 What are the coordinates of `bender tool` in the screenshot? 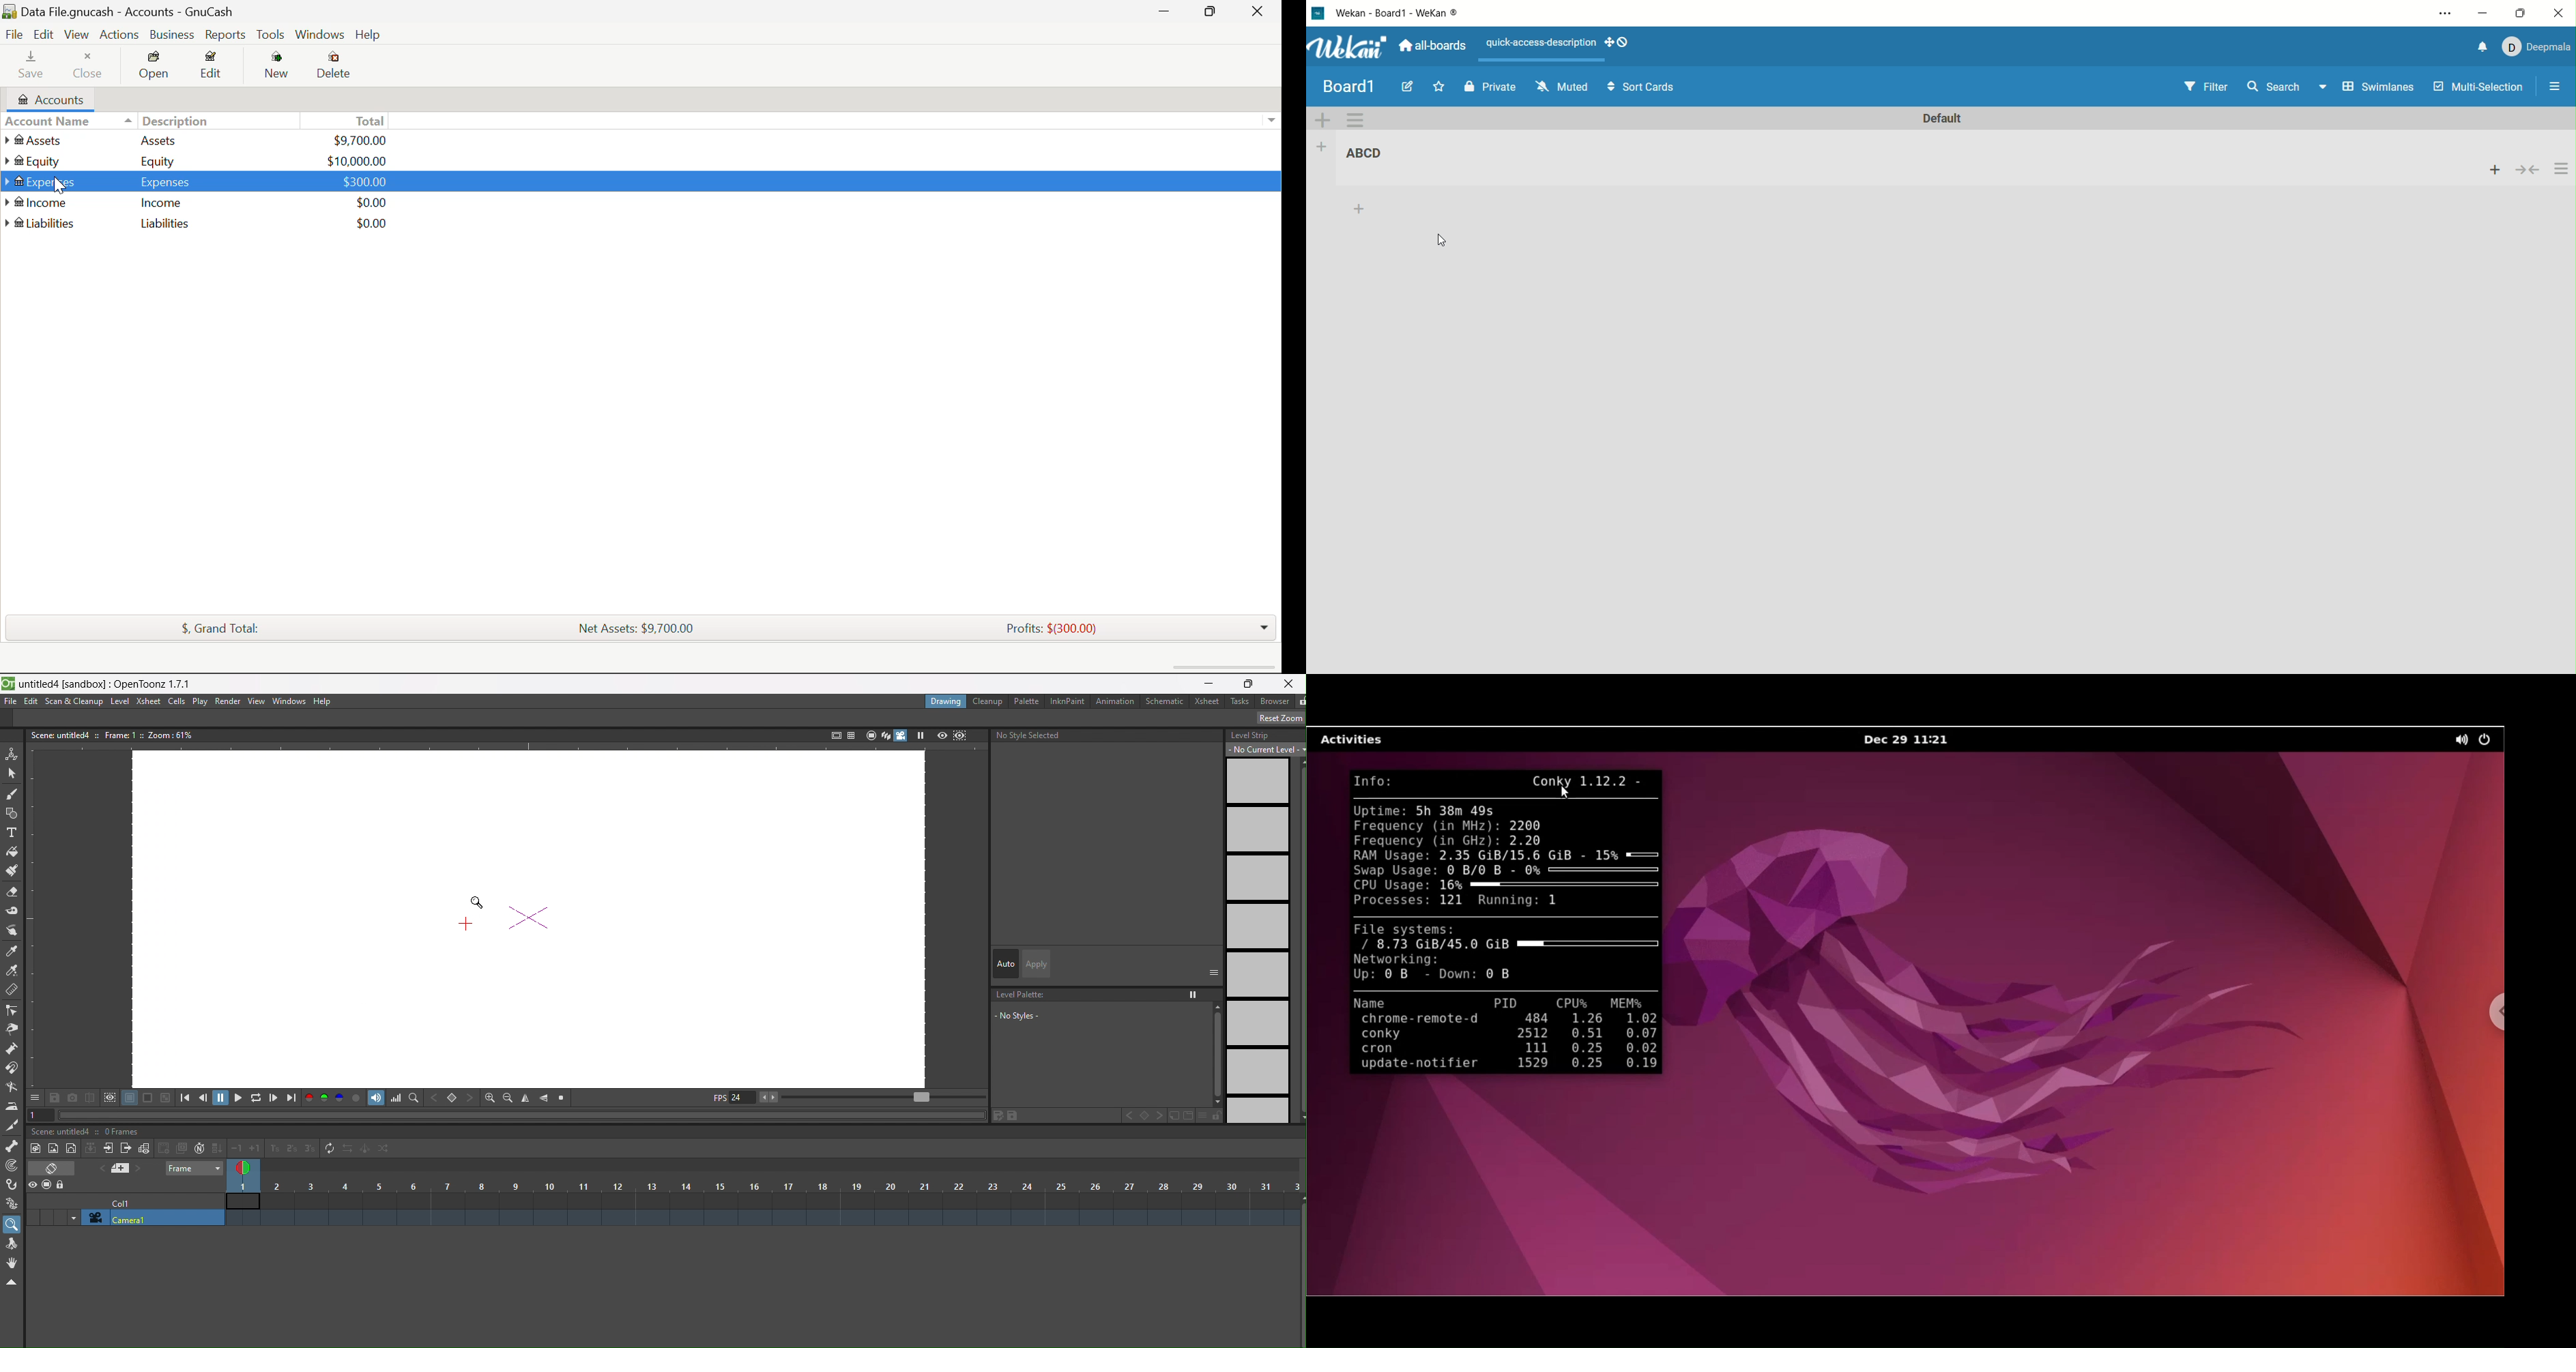 It's located at (14, 1087).